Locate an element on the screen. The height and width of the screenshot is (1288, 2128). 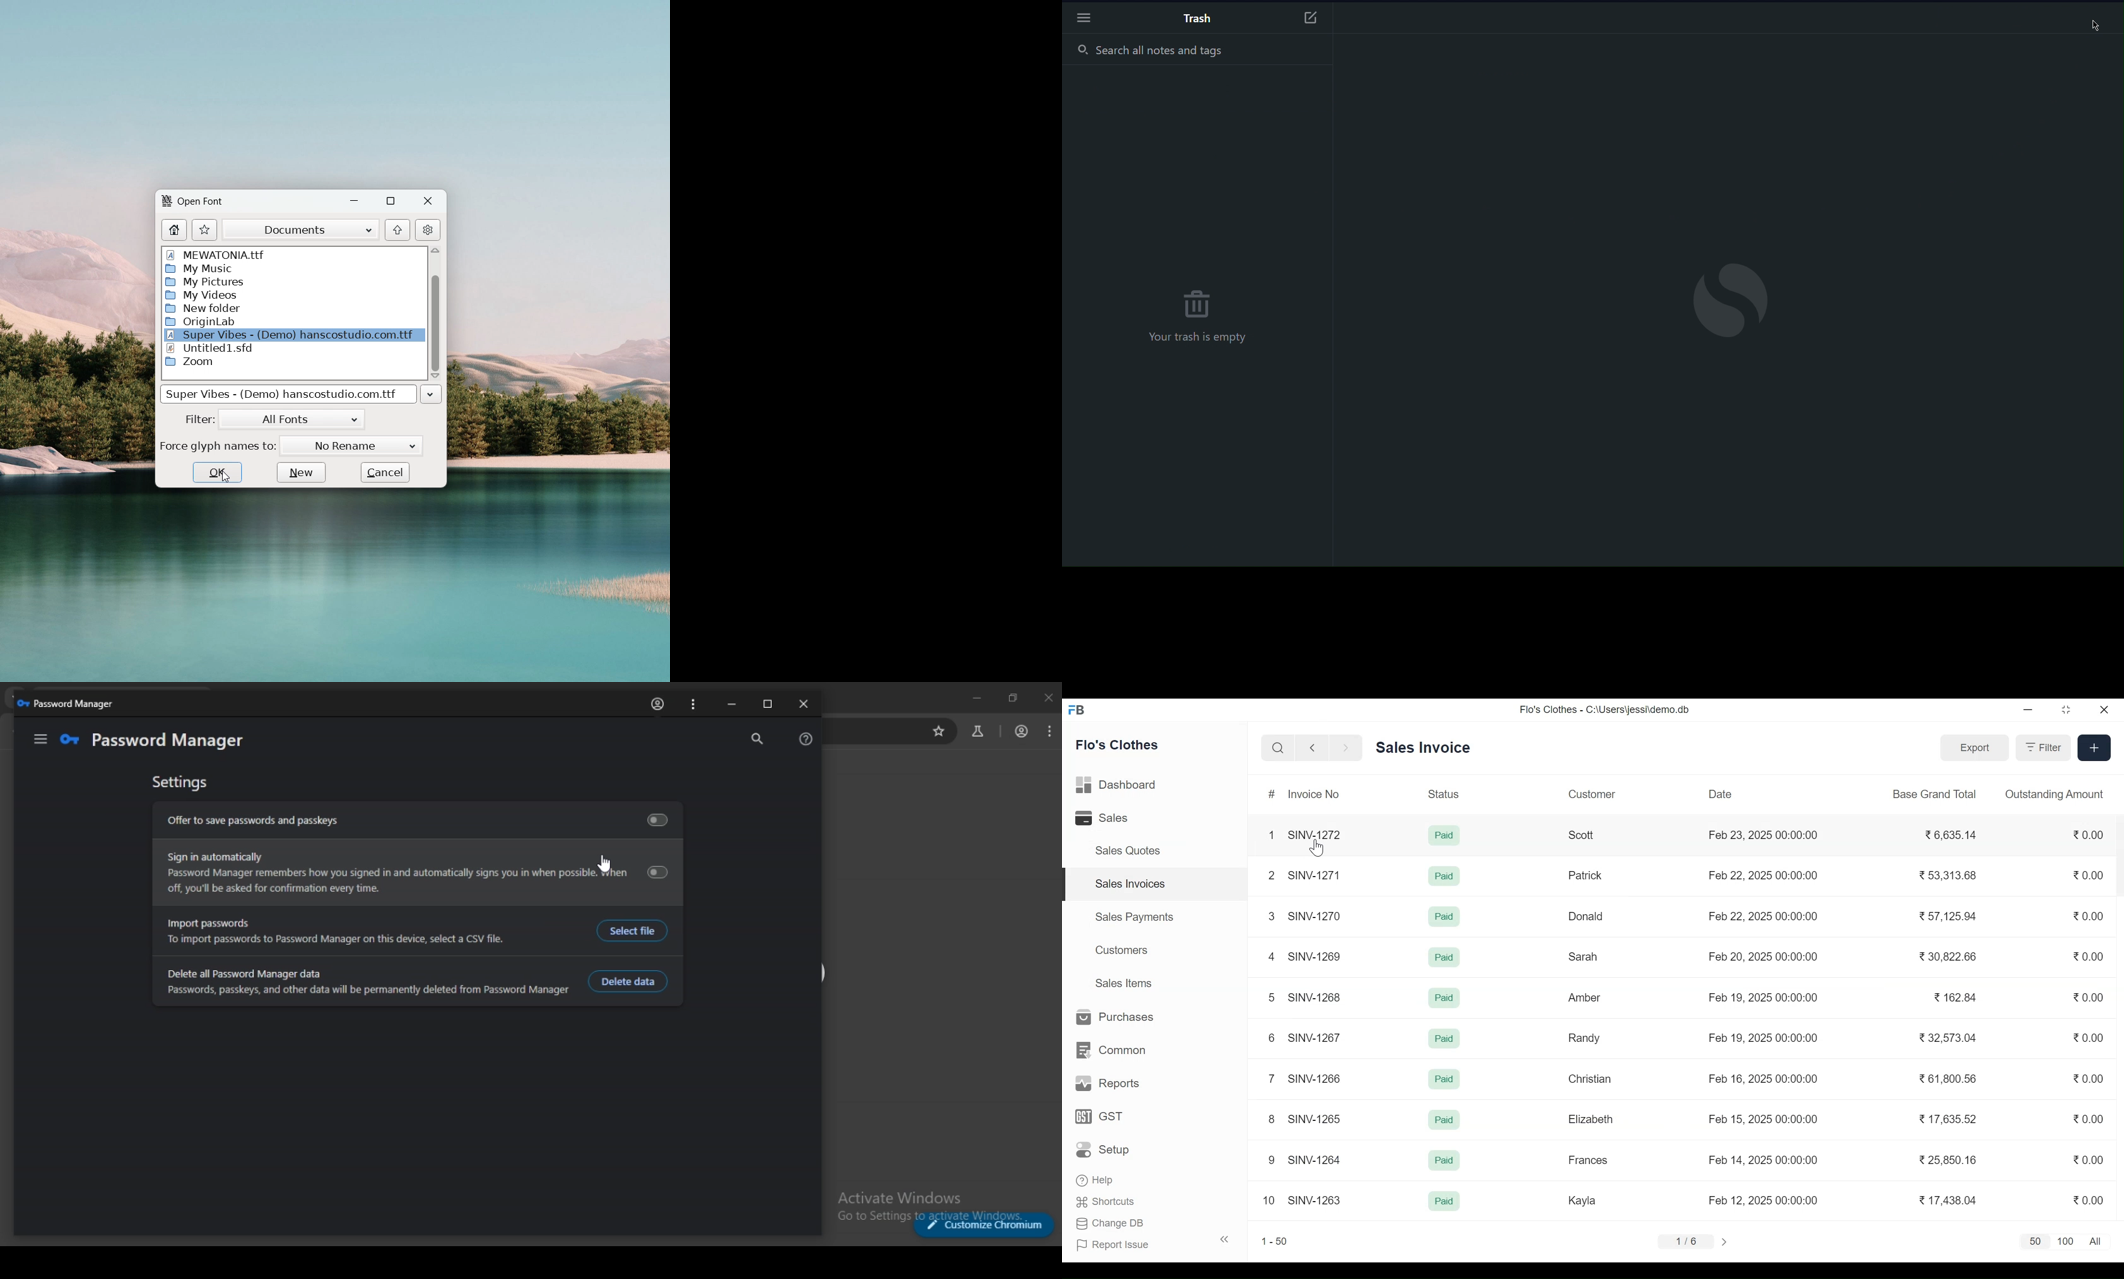
25,850.16 is located at coordinates (1949, 1160).